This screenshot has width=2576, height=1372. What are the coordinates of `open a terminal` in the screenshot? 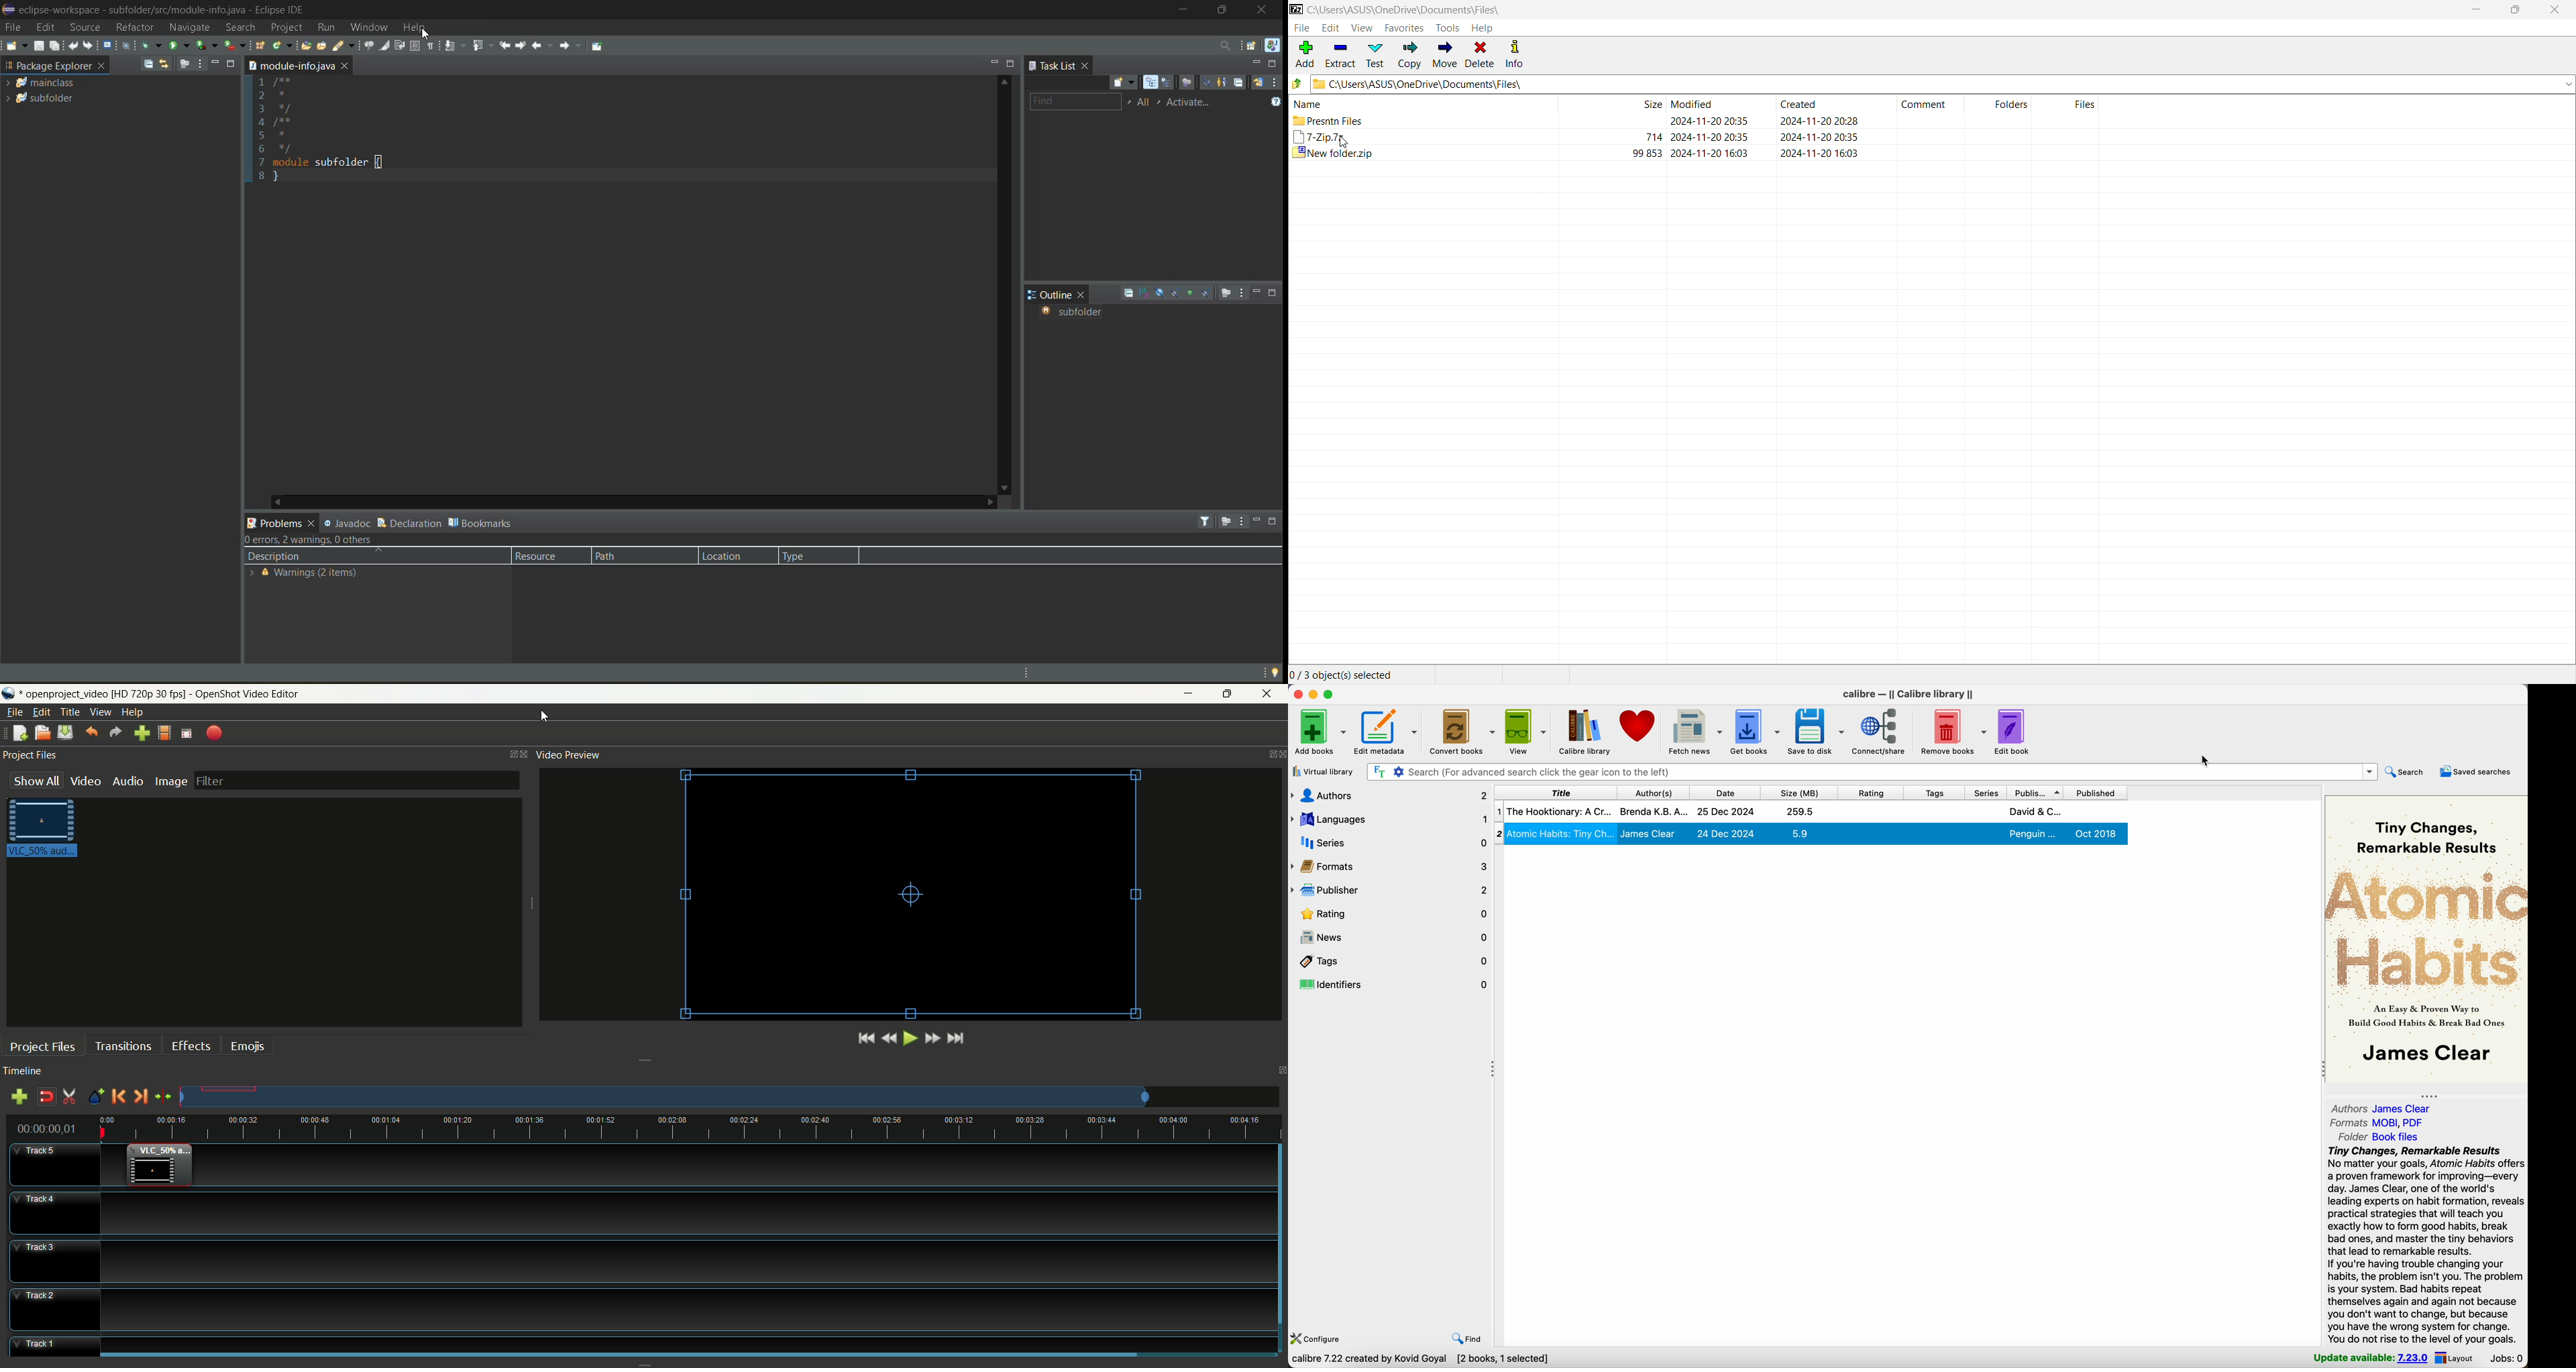 It's located at (108, 44).